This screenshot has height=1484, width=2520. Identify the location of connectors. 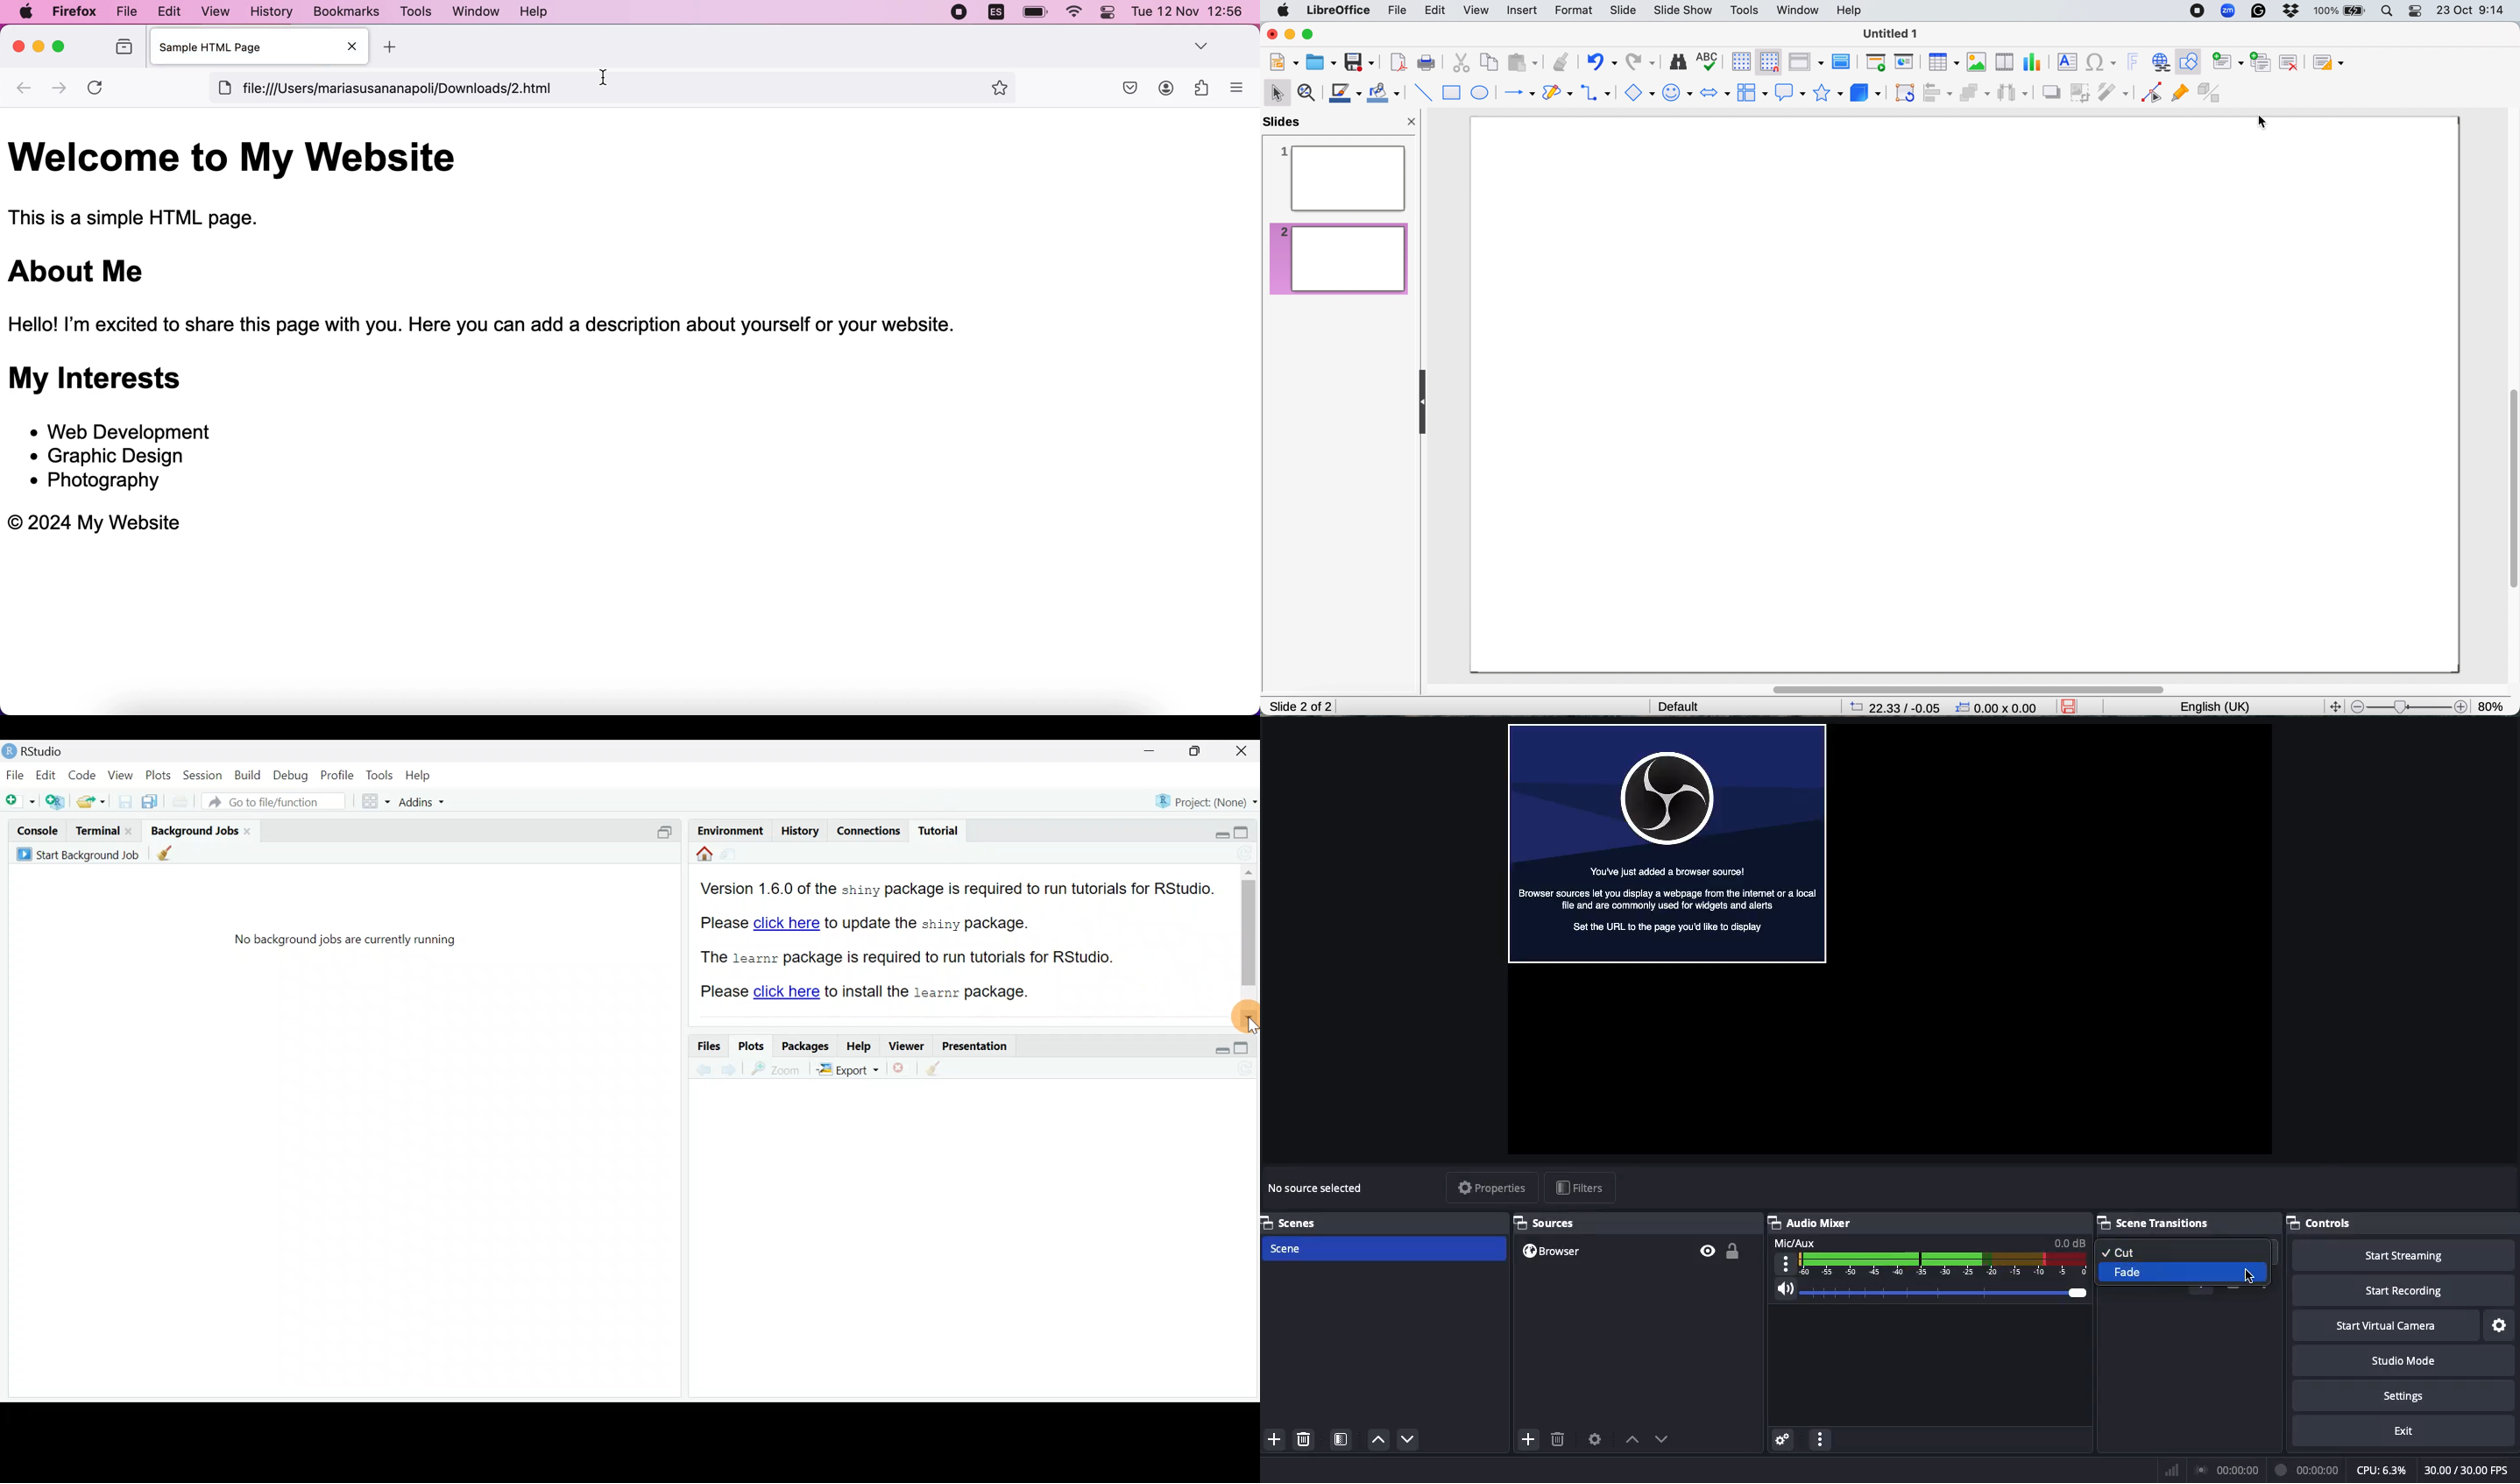
(1599, 93).